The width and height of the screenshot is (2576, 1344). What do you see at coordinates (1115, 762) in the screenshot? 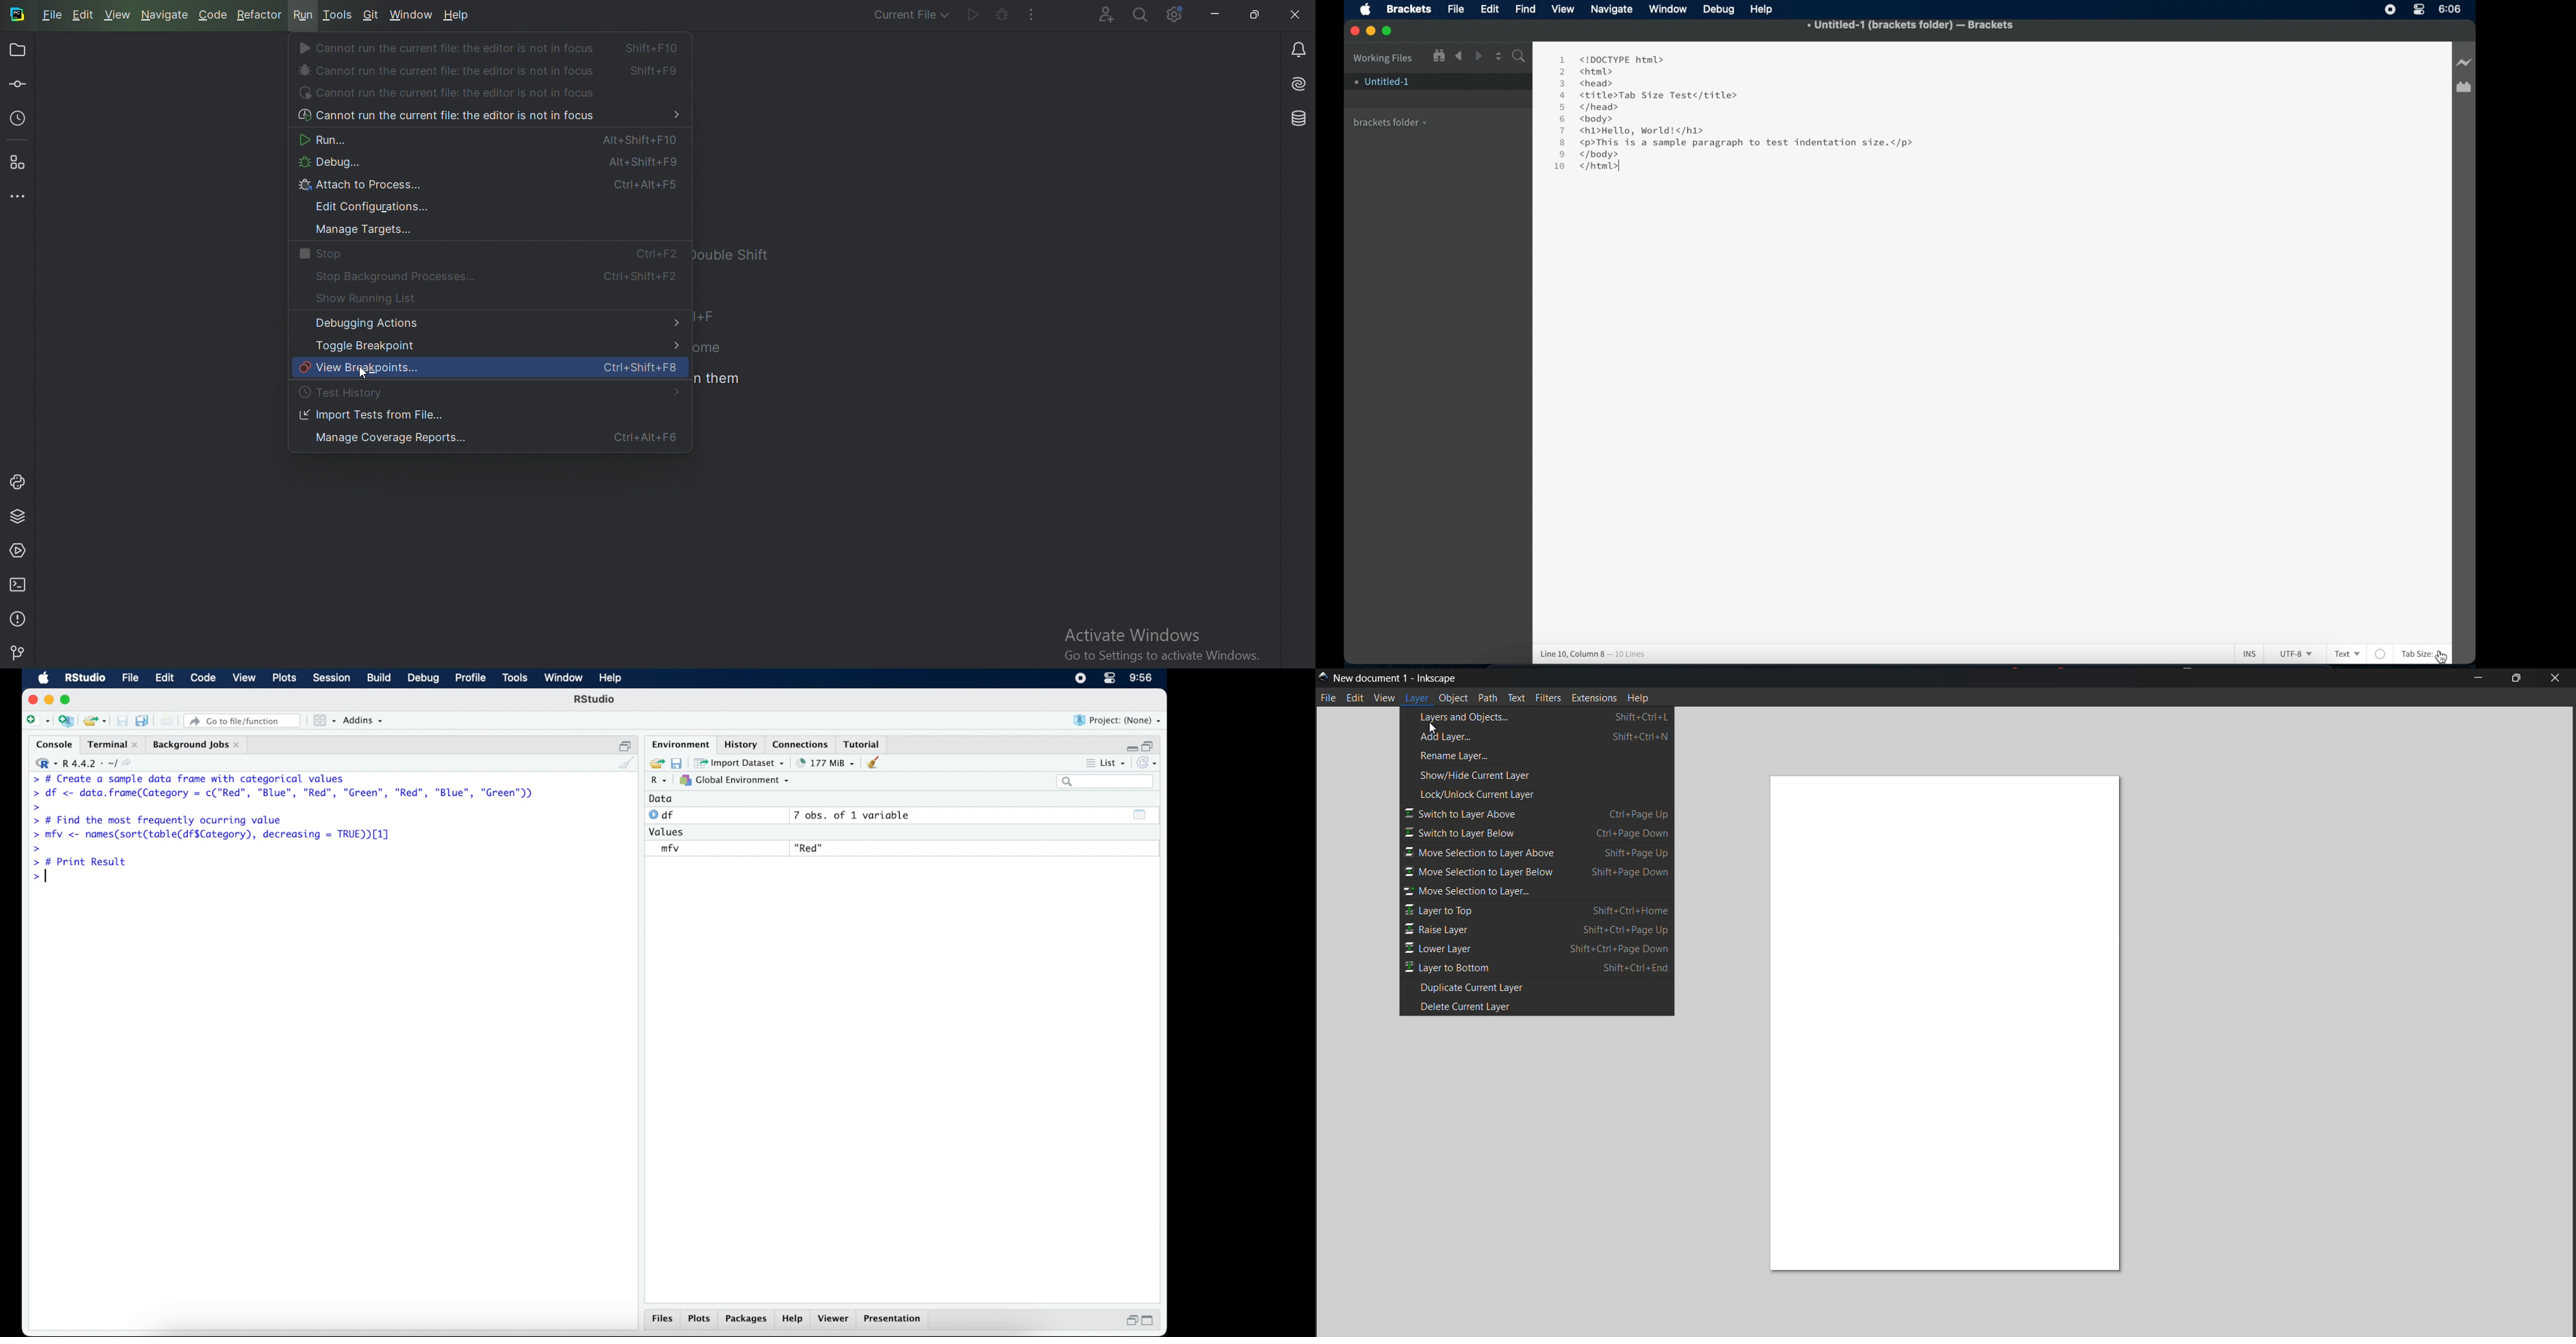
I see `list` at bounding box center [1115, 762].